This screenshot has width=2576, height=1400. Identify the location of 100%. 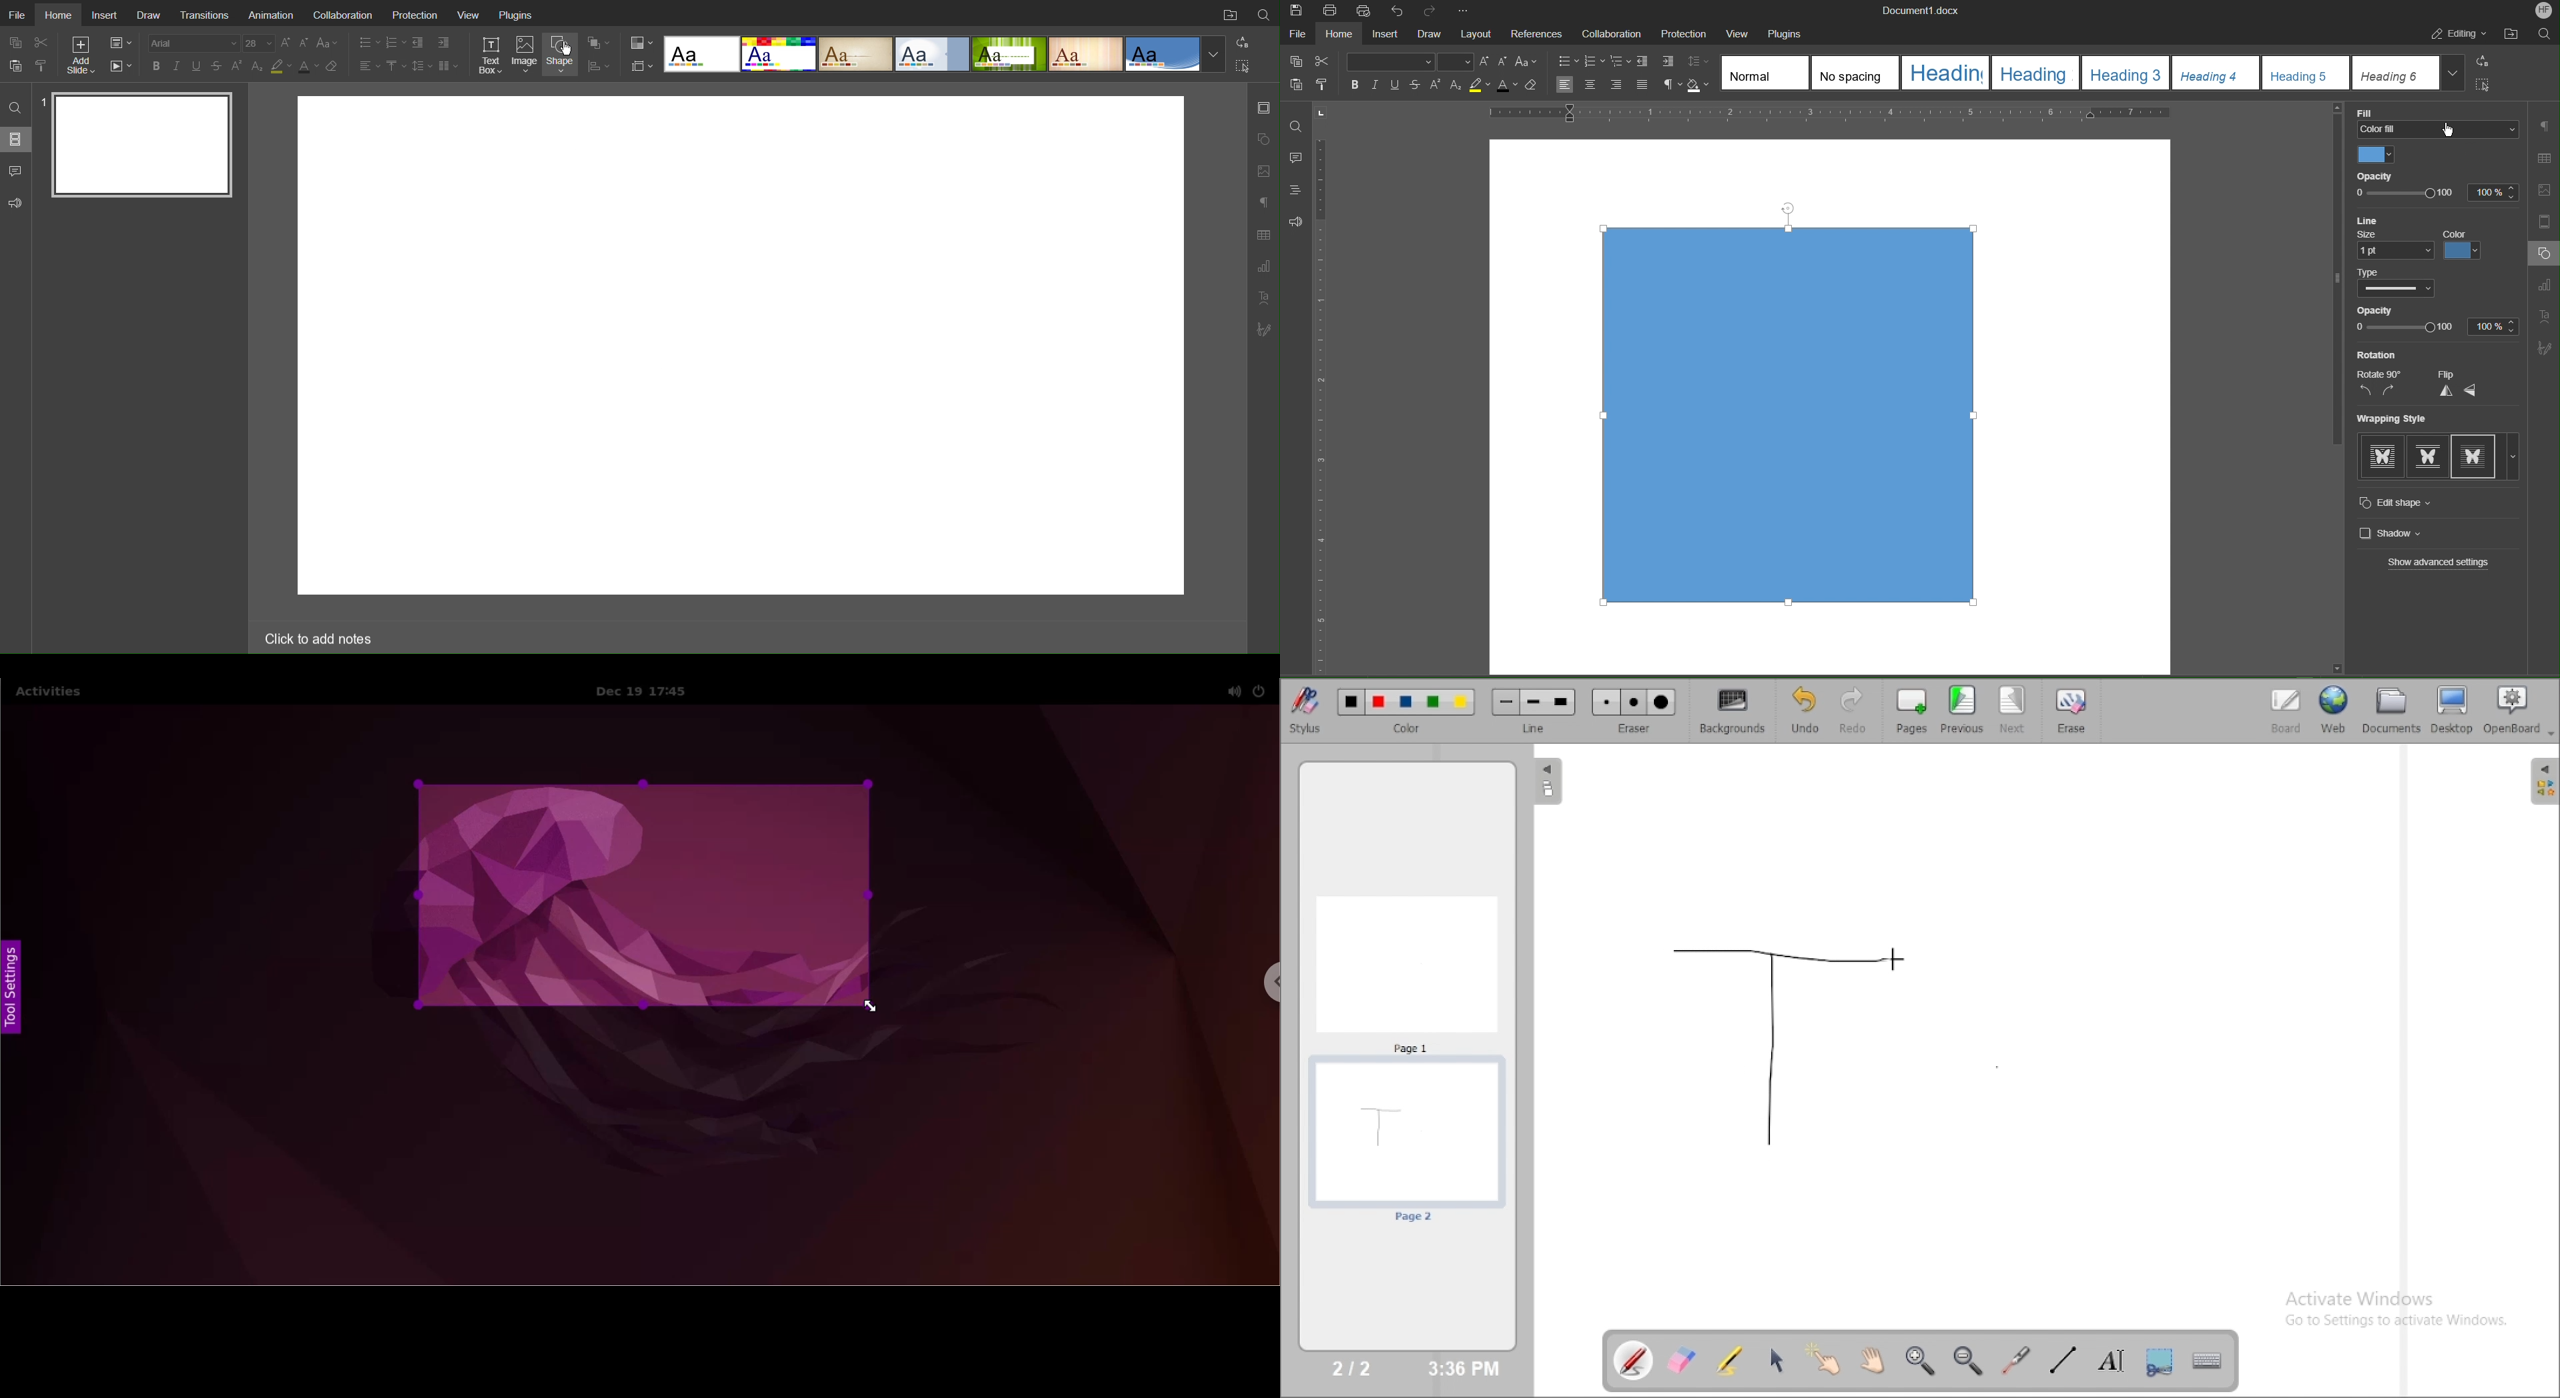
(2493, 192).